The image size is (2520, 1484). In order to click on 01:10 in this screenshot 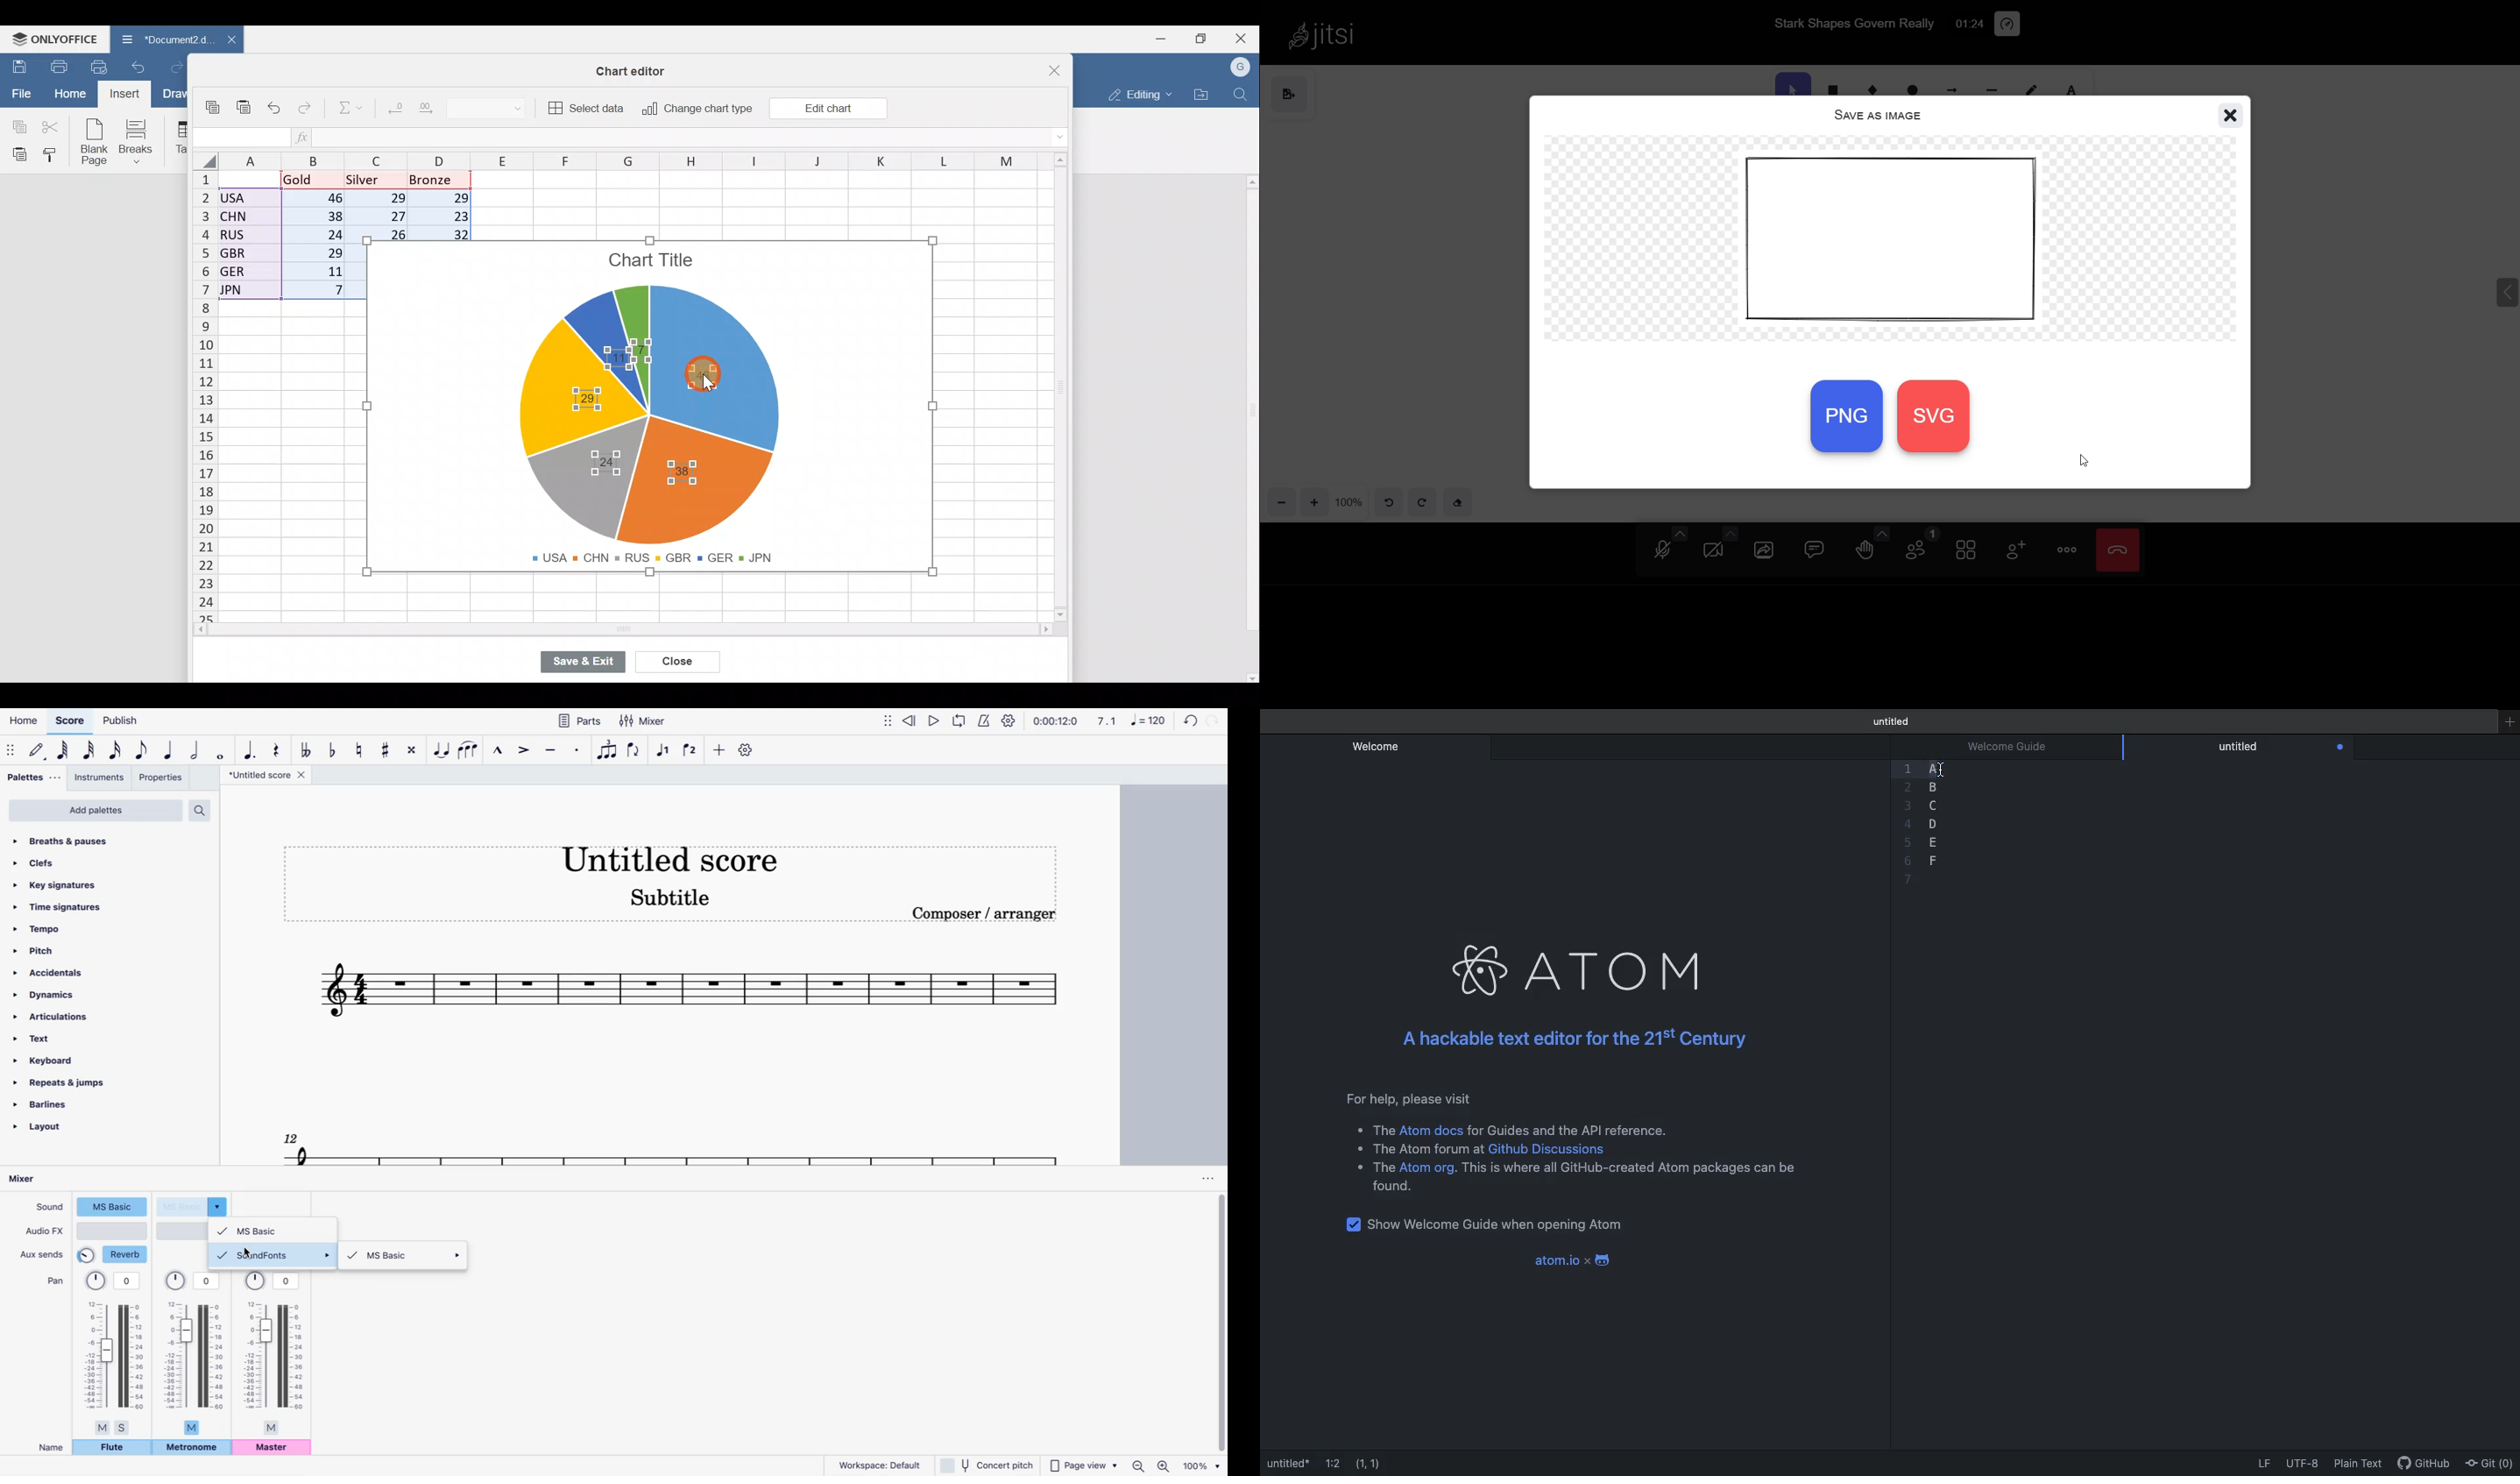, I will do `click(1967, 24)`.